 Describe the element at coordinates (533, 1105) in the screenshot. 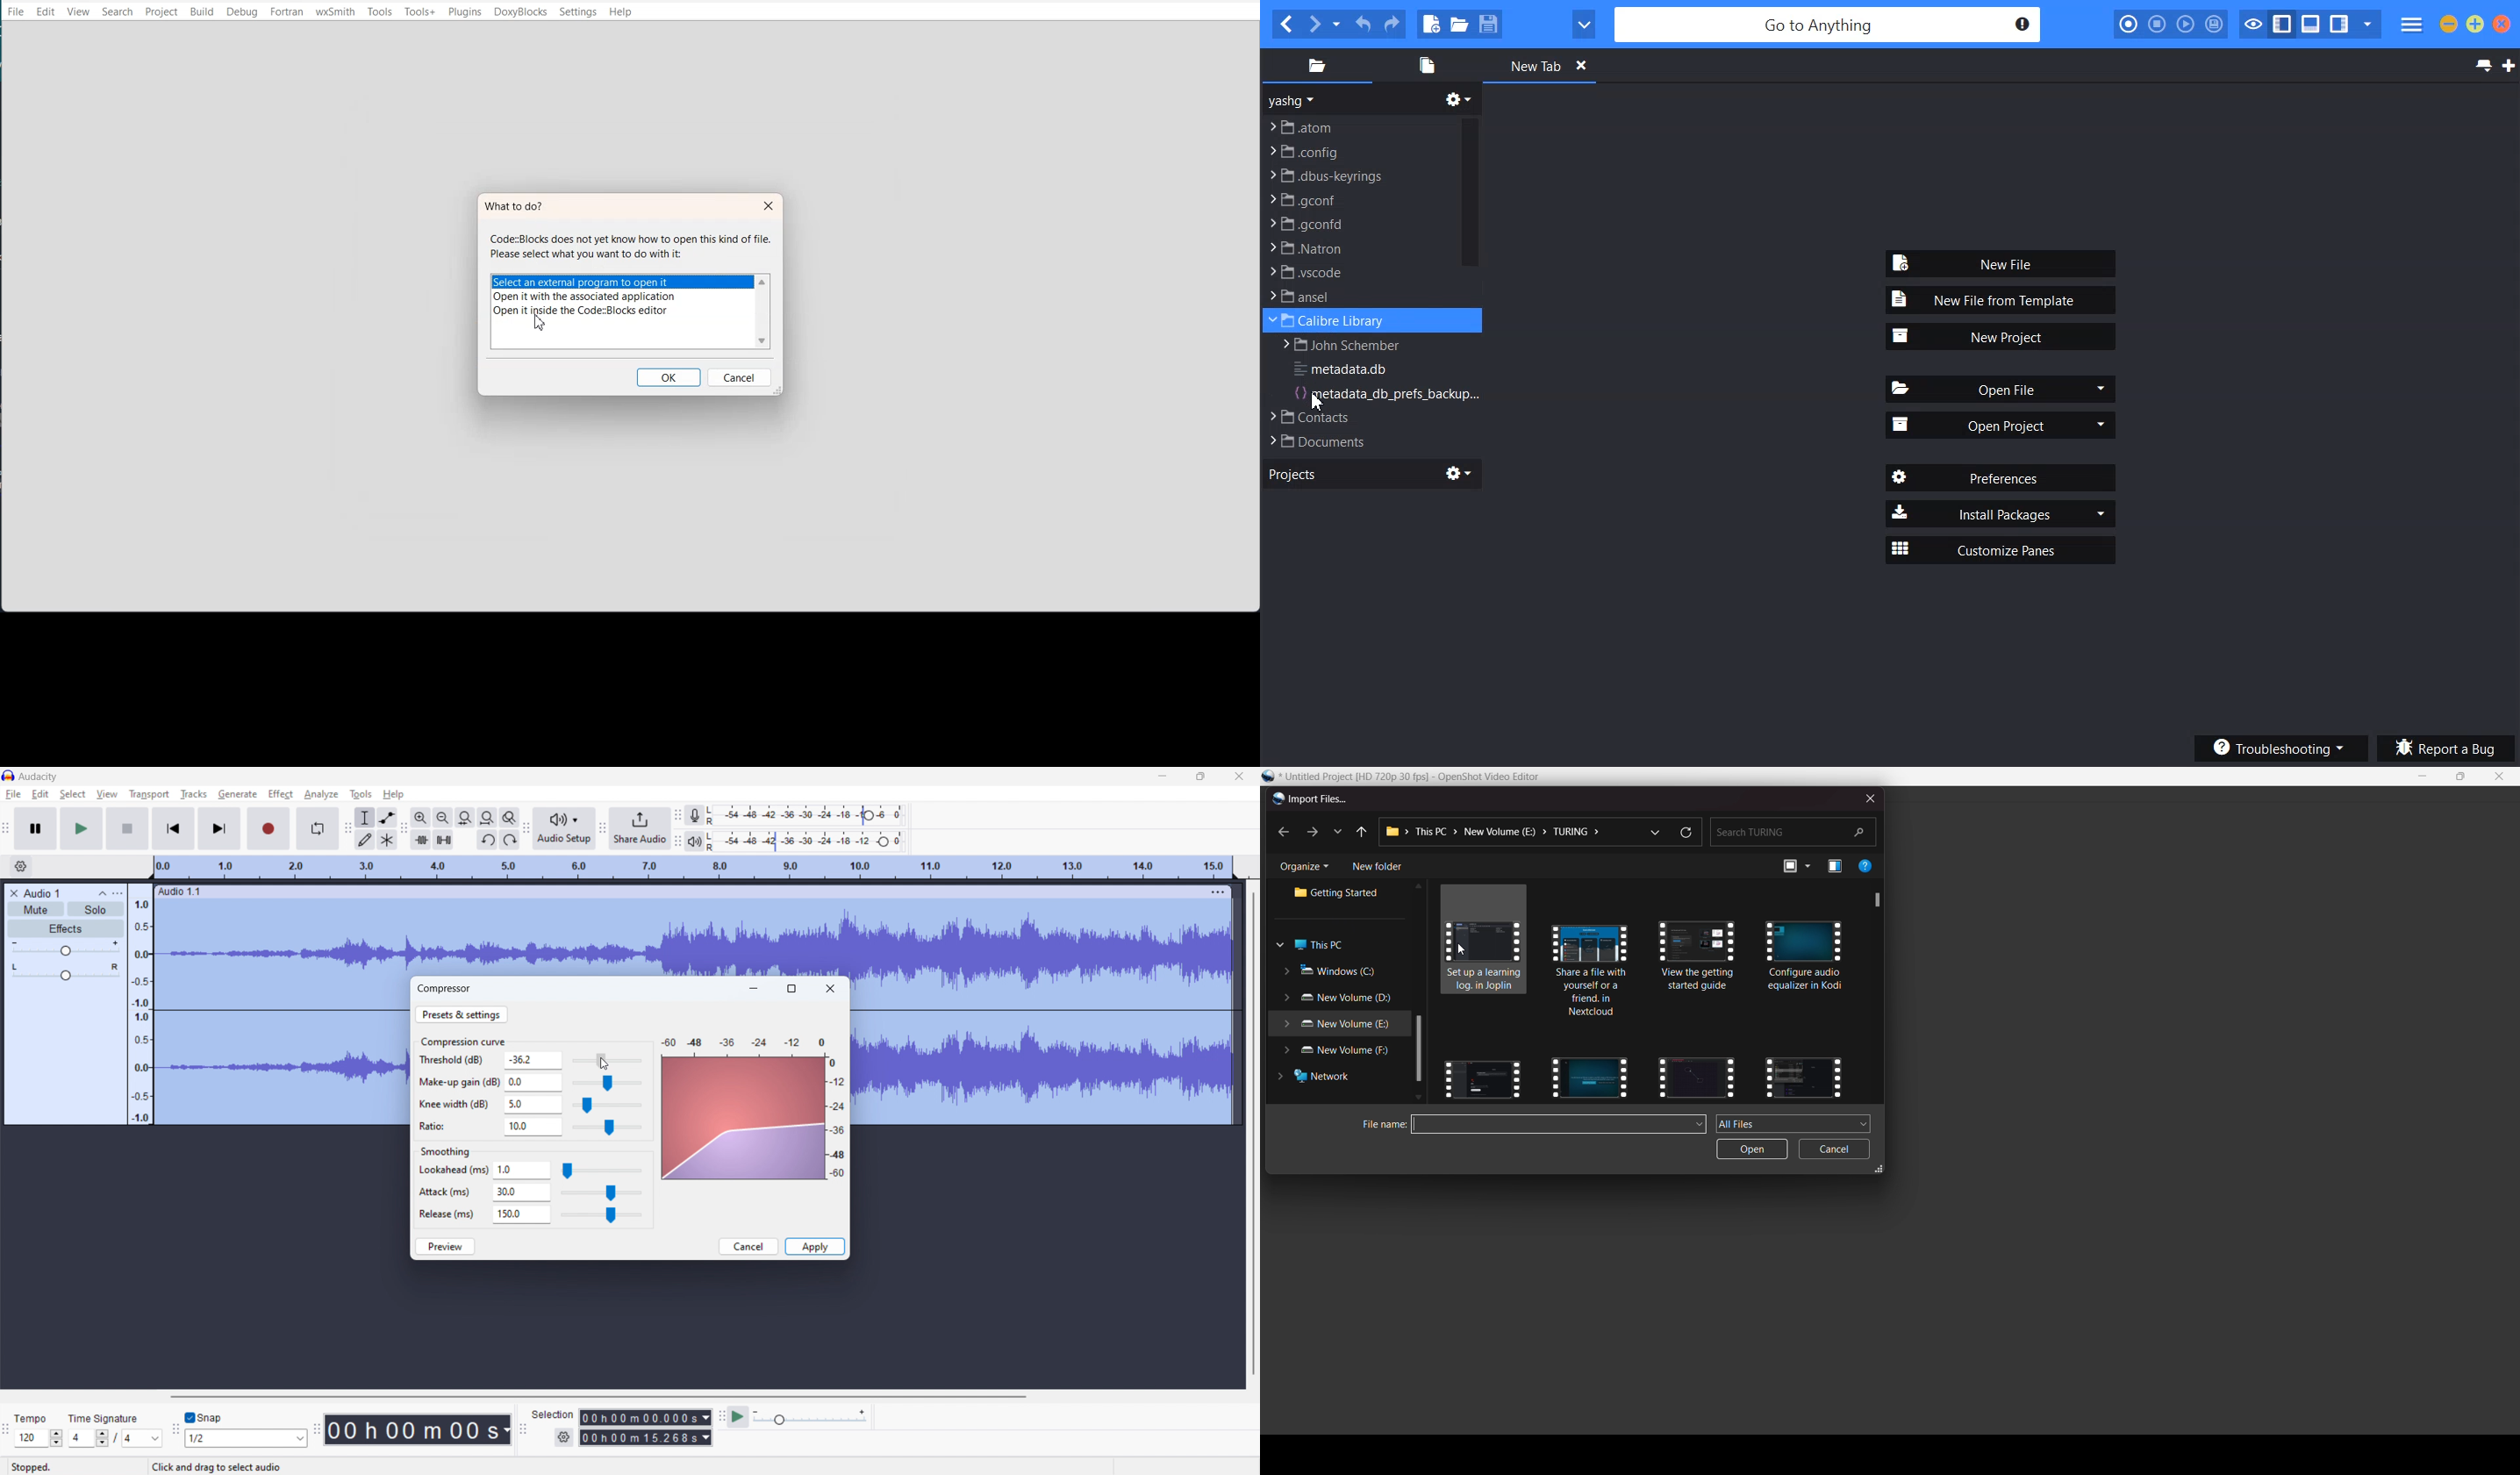

I see `5.0` at that location.